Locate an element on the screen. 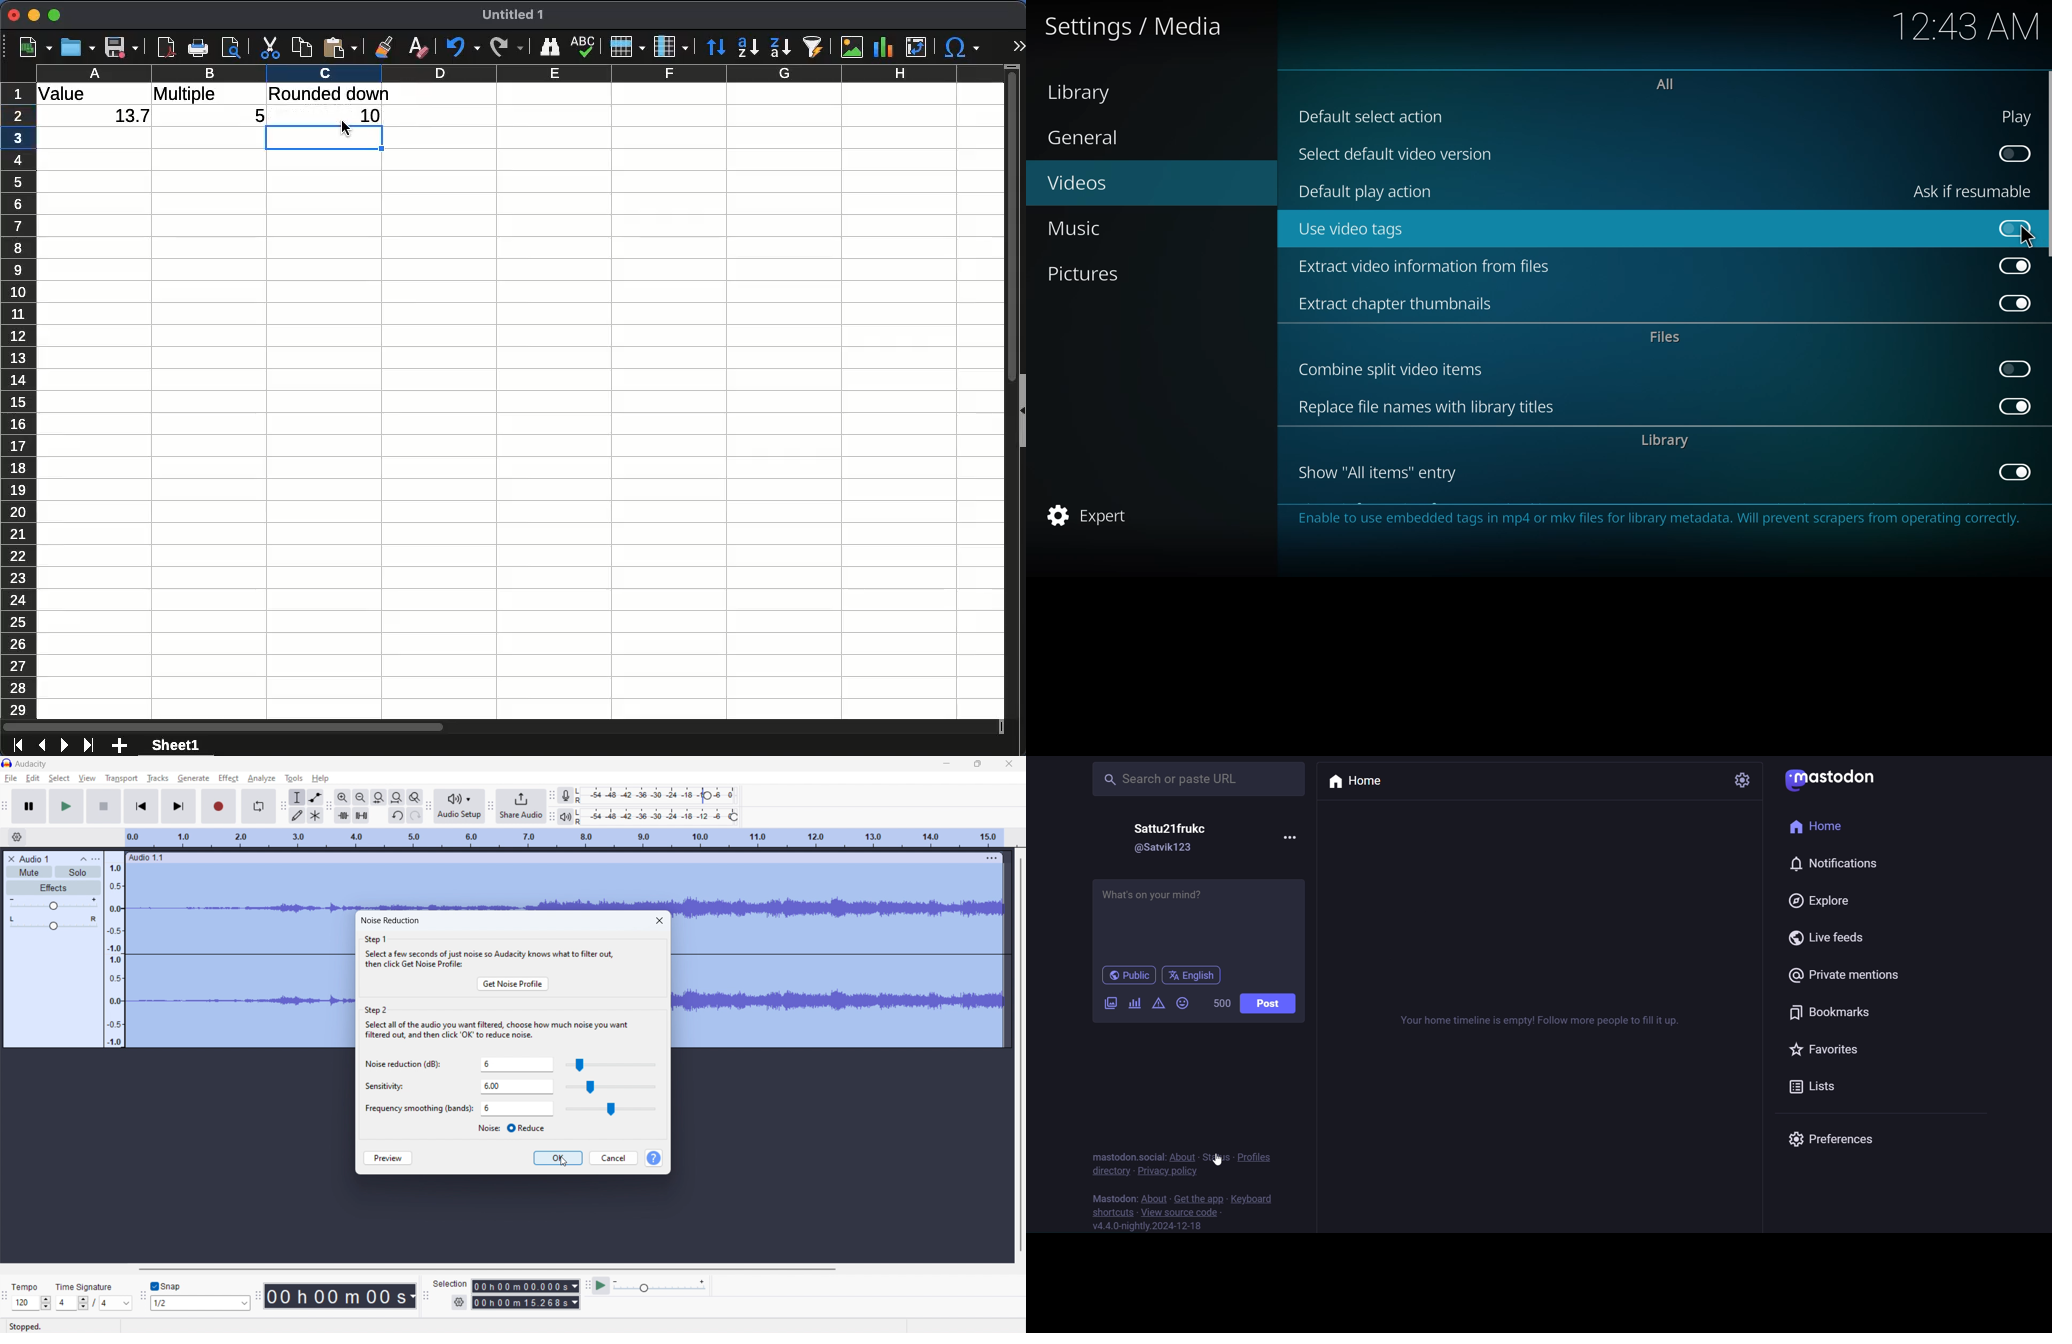 Image resolution: width=2072 pixels, height=1344 pixels. content warning is located at coordinates (1155, 1003).